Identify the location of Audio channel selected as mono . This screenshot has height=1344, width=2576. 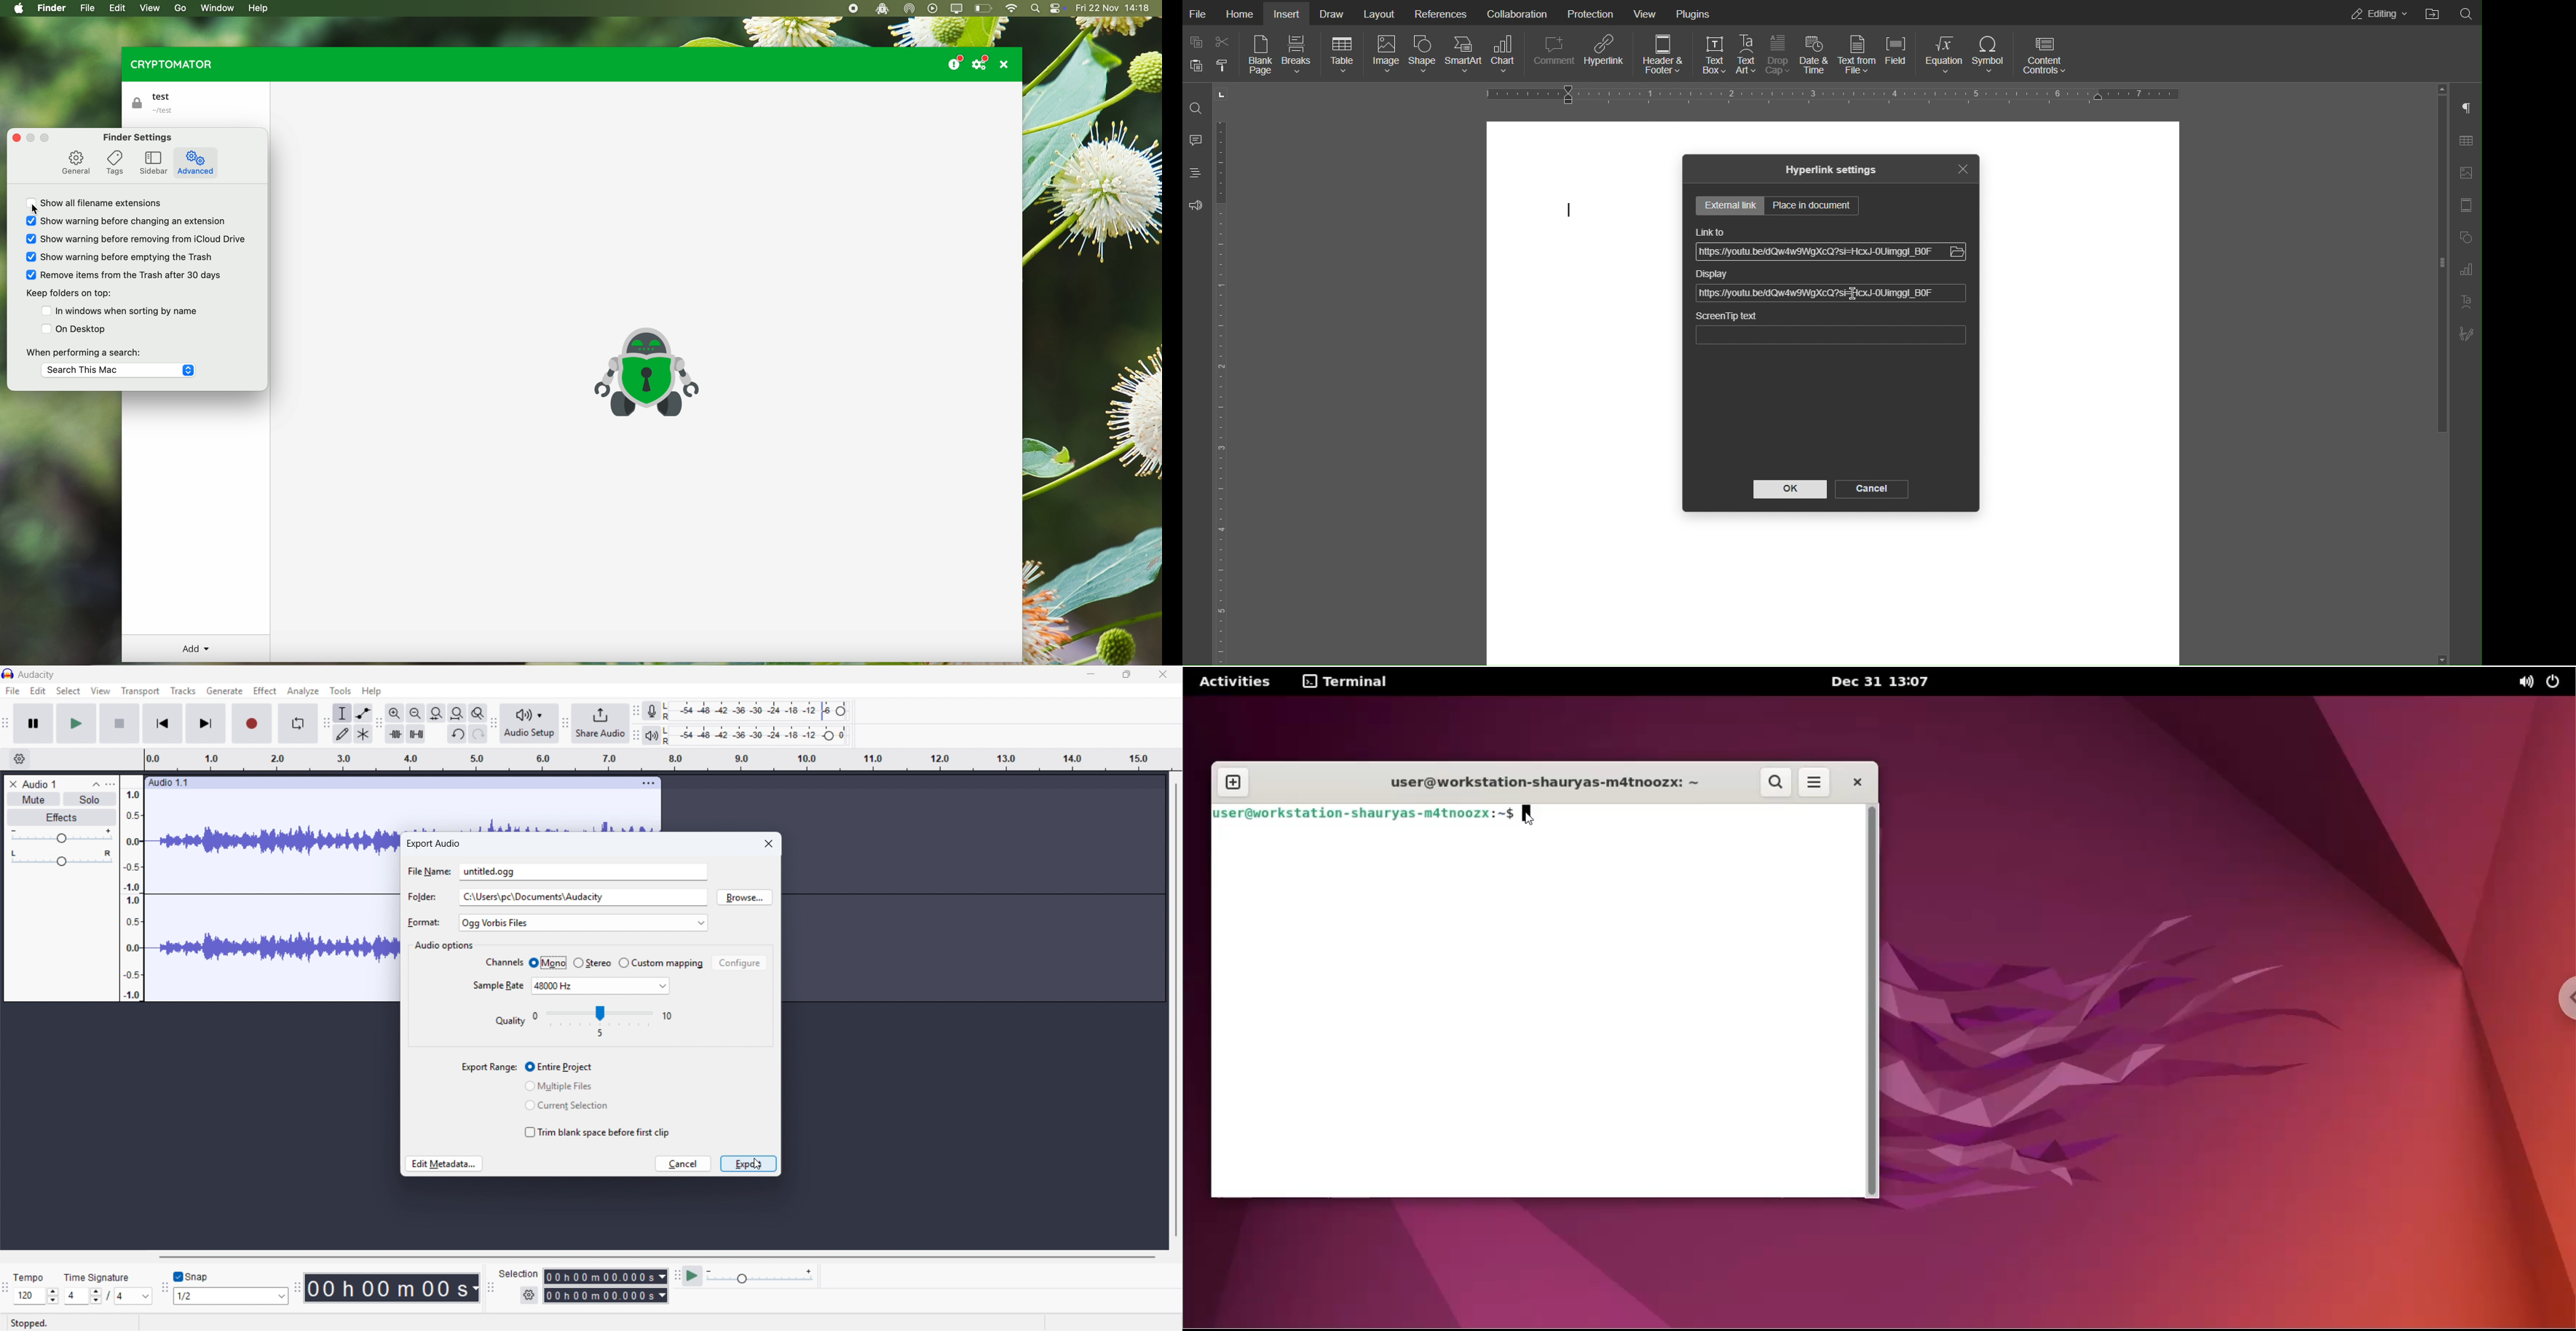
(547, 963).